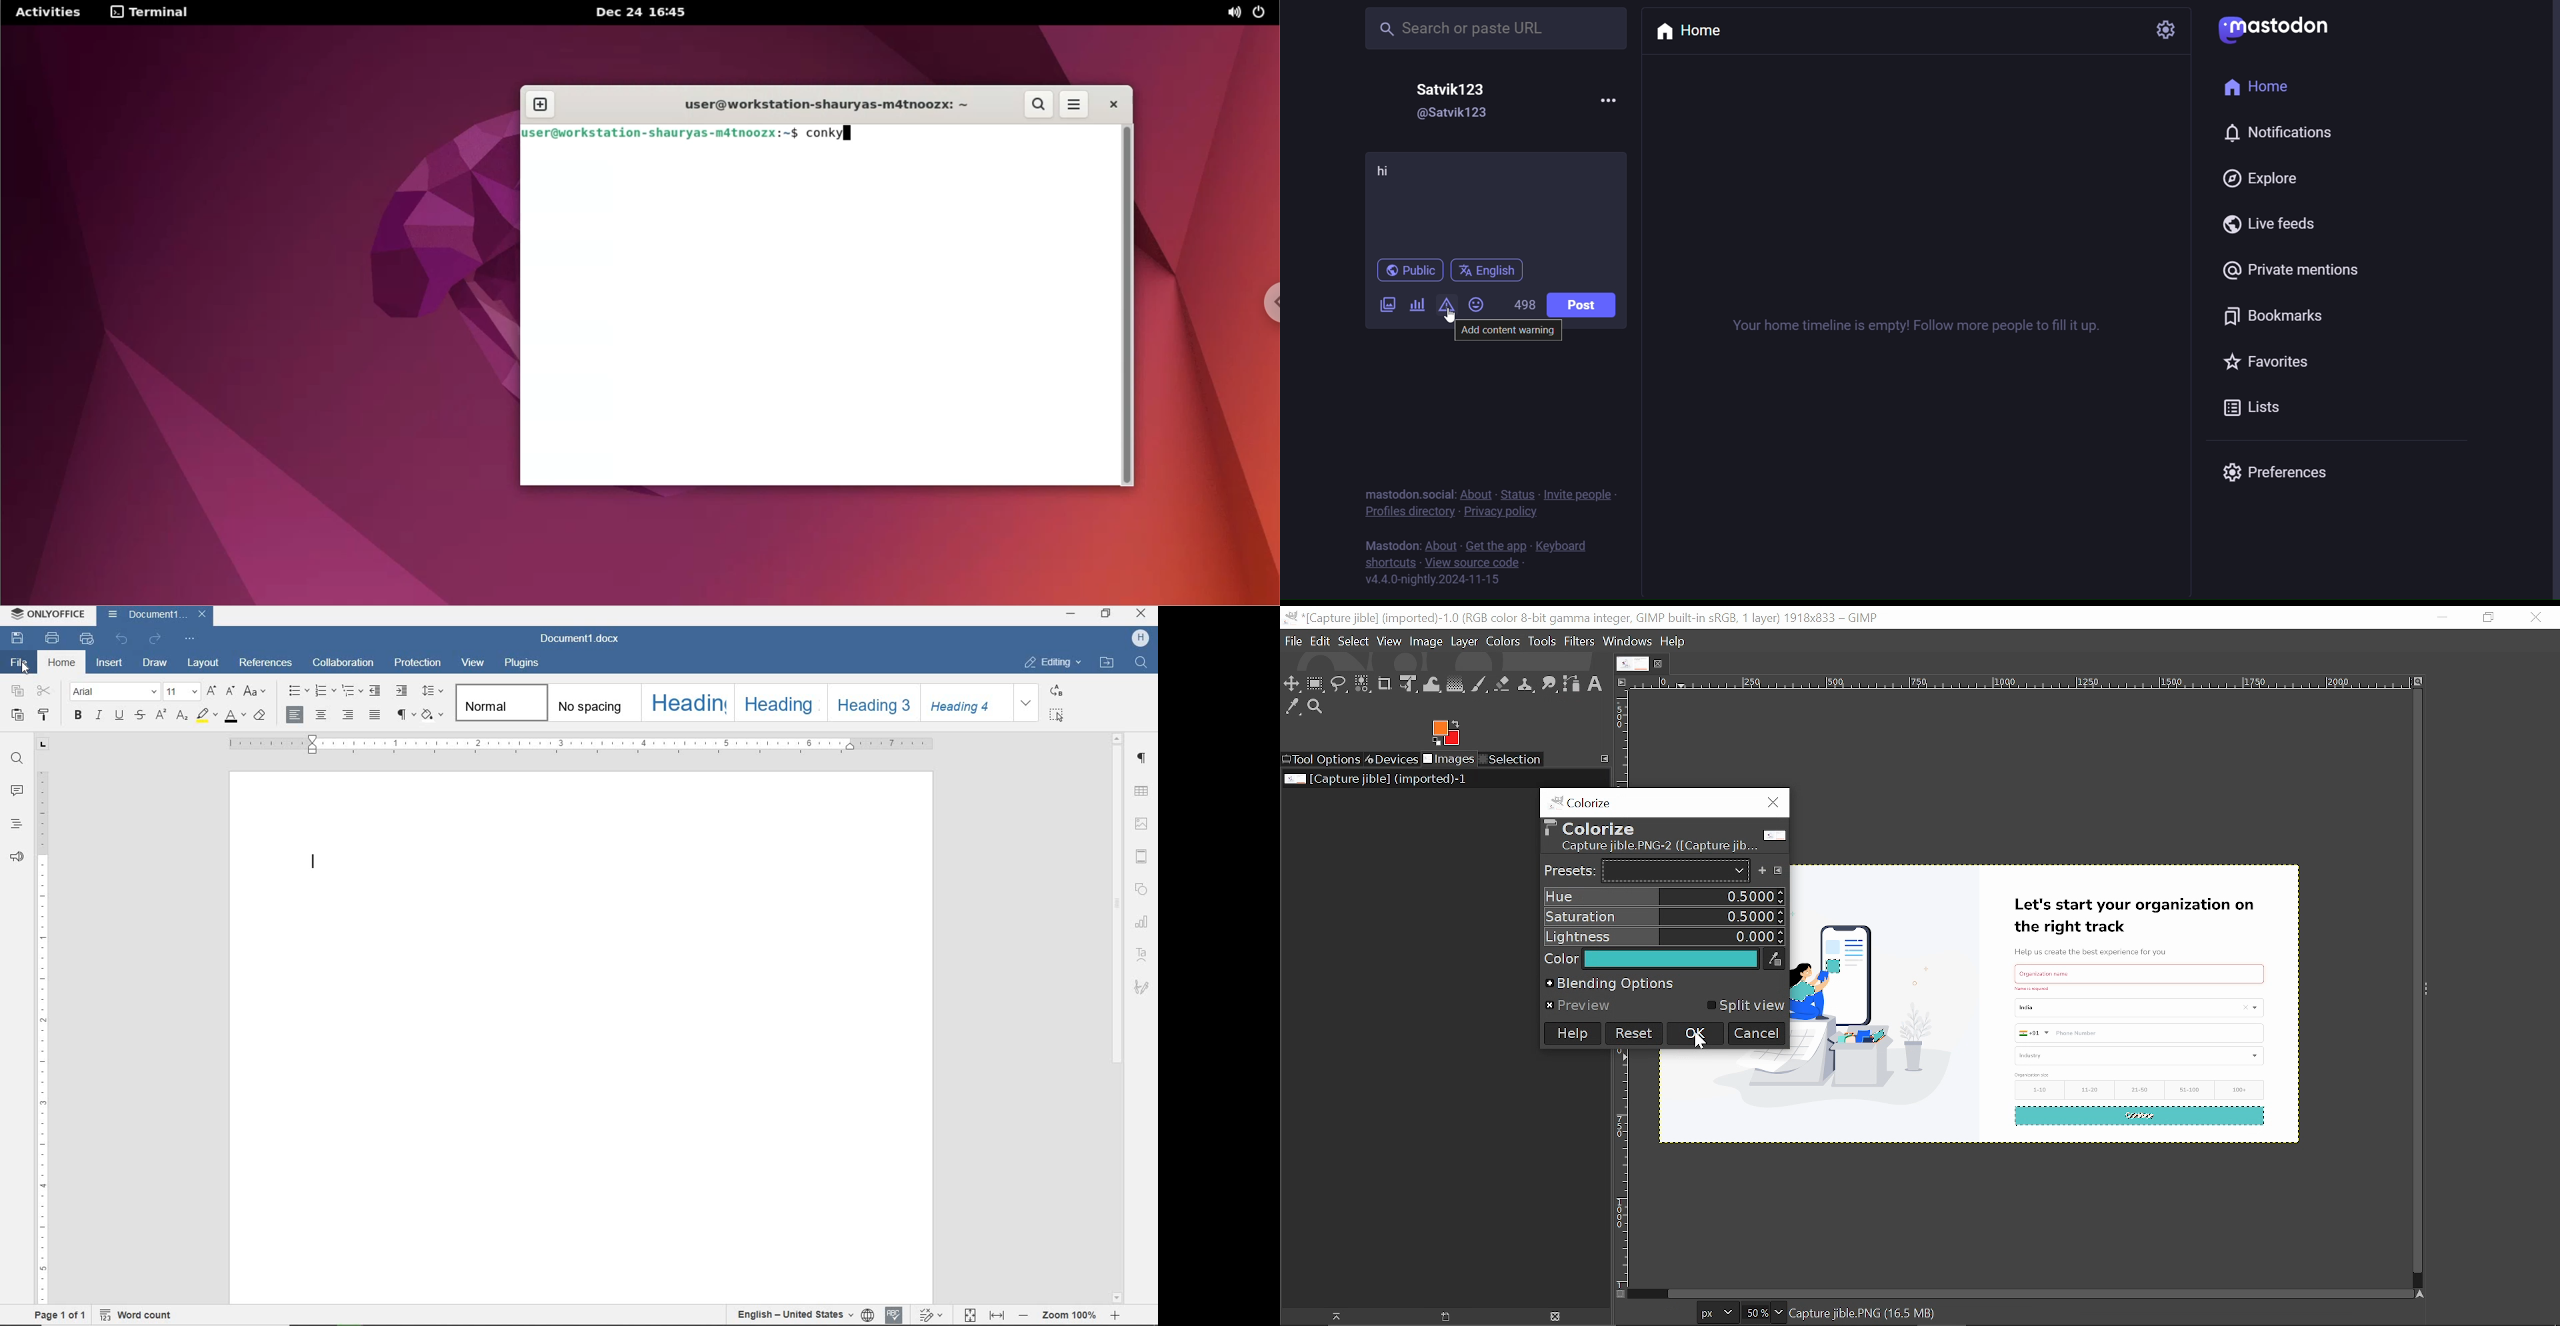 This screenshot has height=1344, width=2576. What do you see at coordinates (2015, 684) in the screenshot?
I see `Horizontal labe;` at bounding box center [2015, 684].